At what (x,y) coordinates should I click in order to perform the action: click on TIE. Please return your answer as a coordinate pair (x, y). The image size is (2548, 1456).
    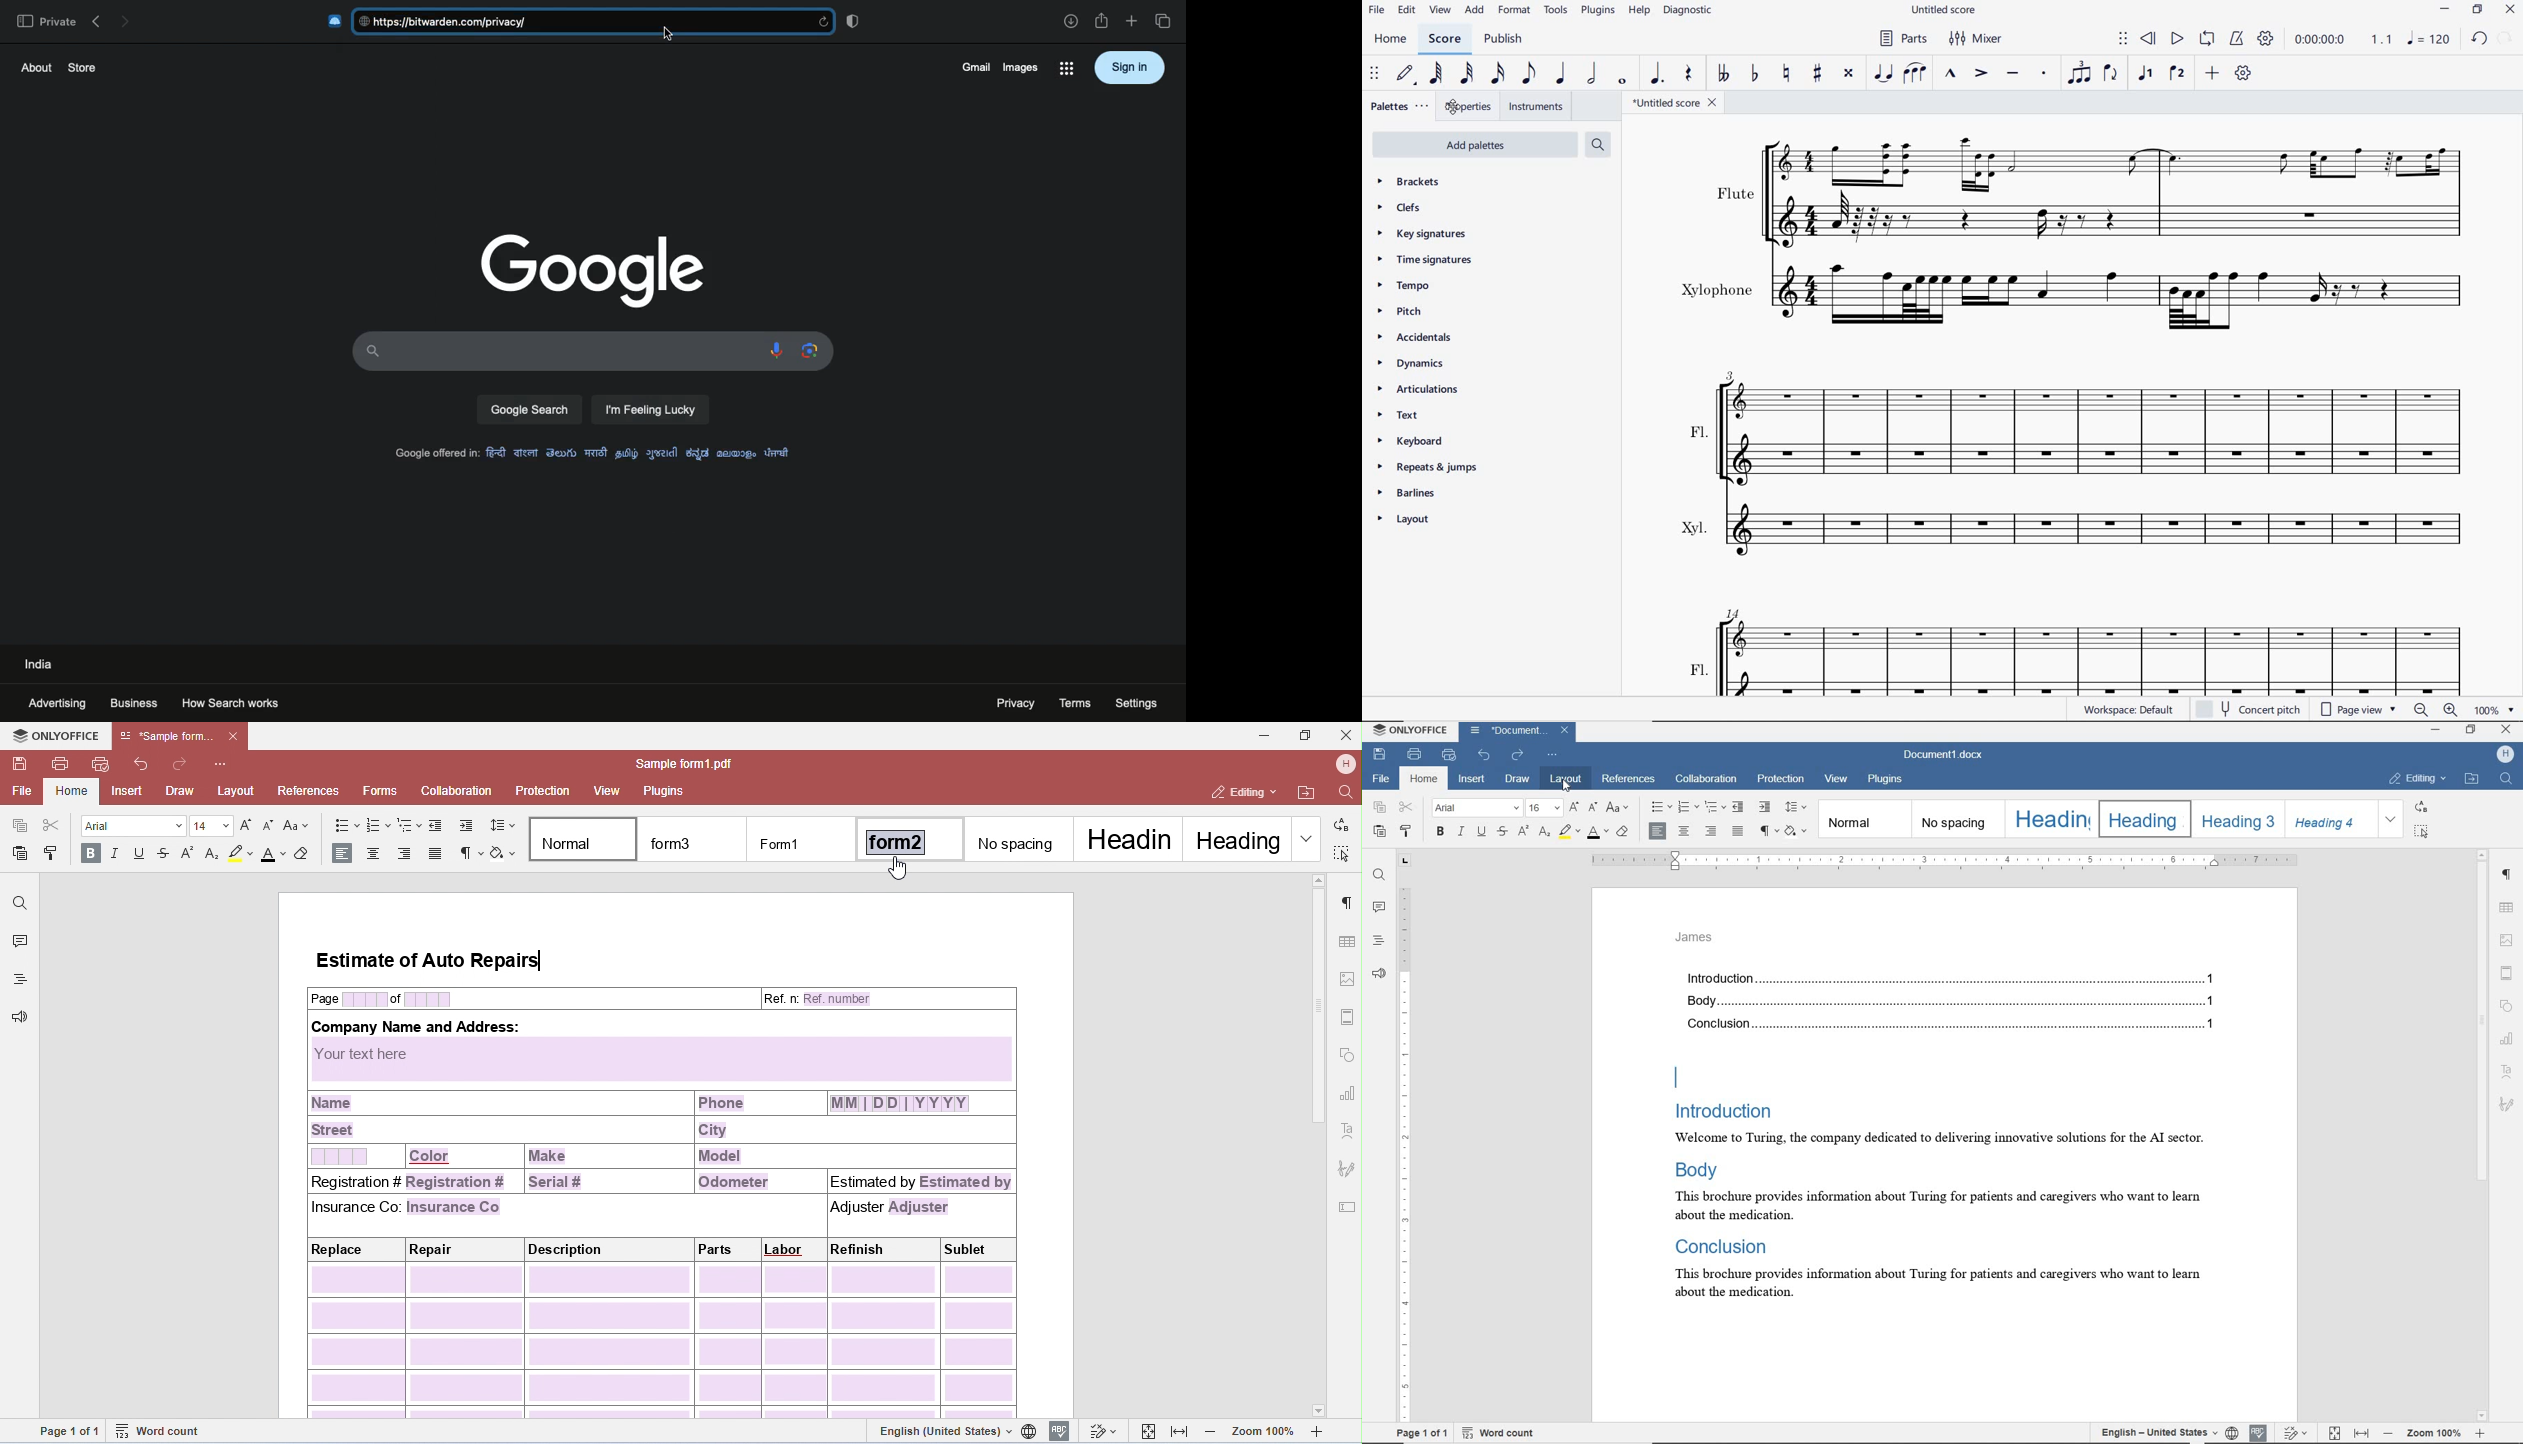
    Looking at the image, I should click on (1884, 73).